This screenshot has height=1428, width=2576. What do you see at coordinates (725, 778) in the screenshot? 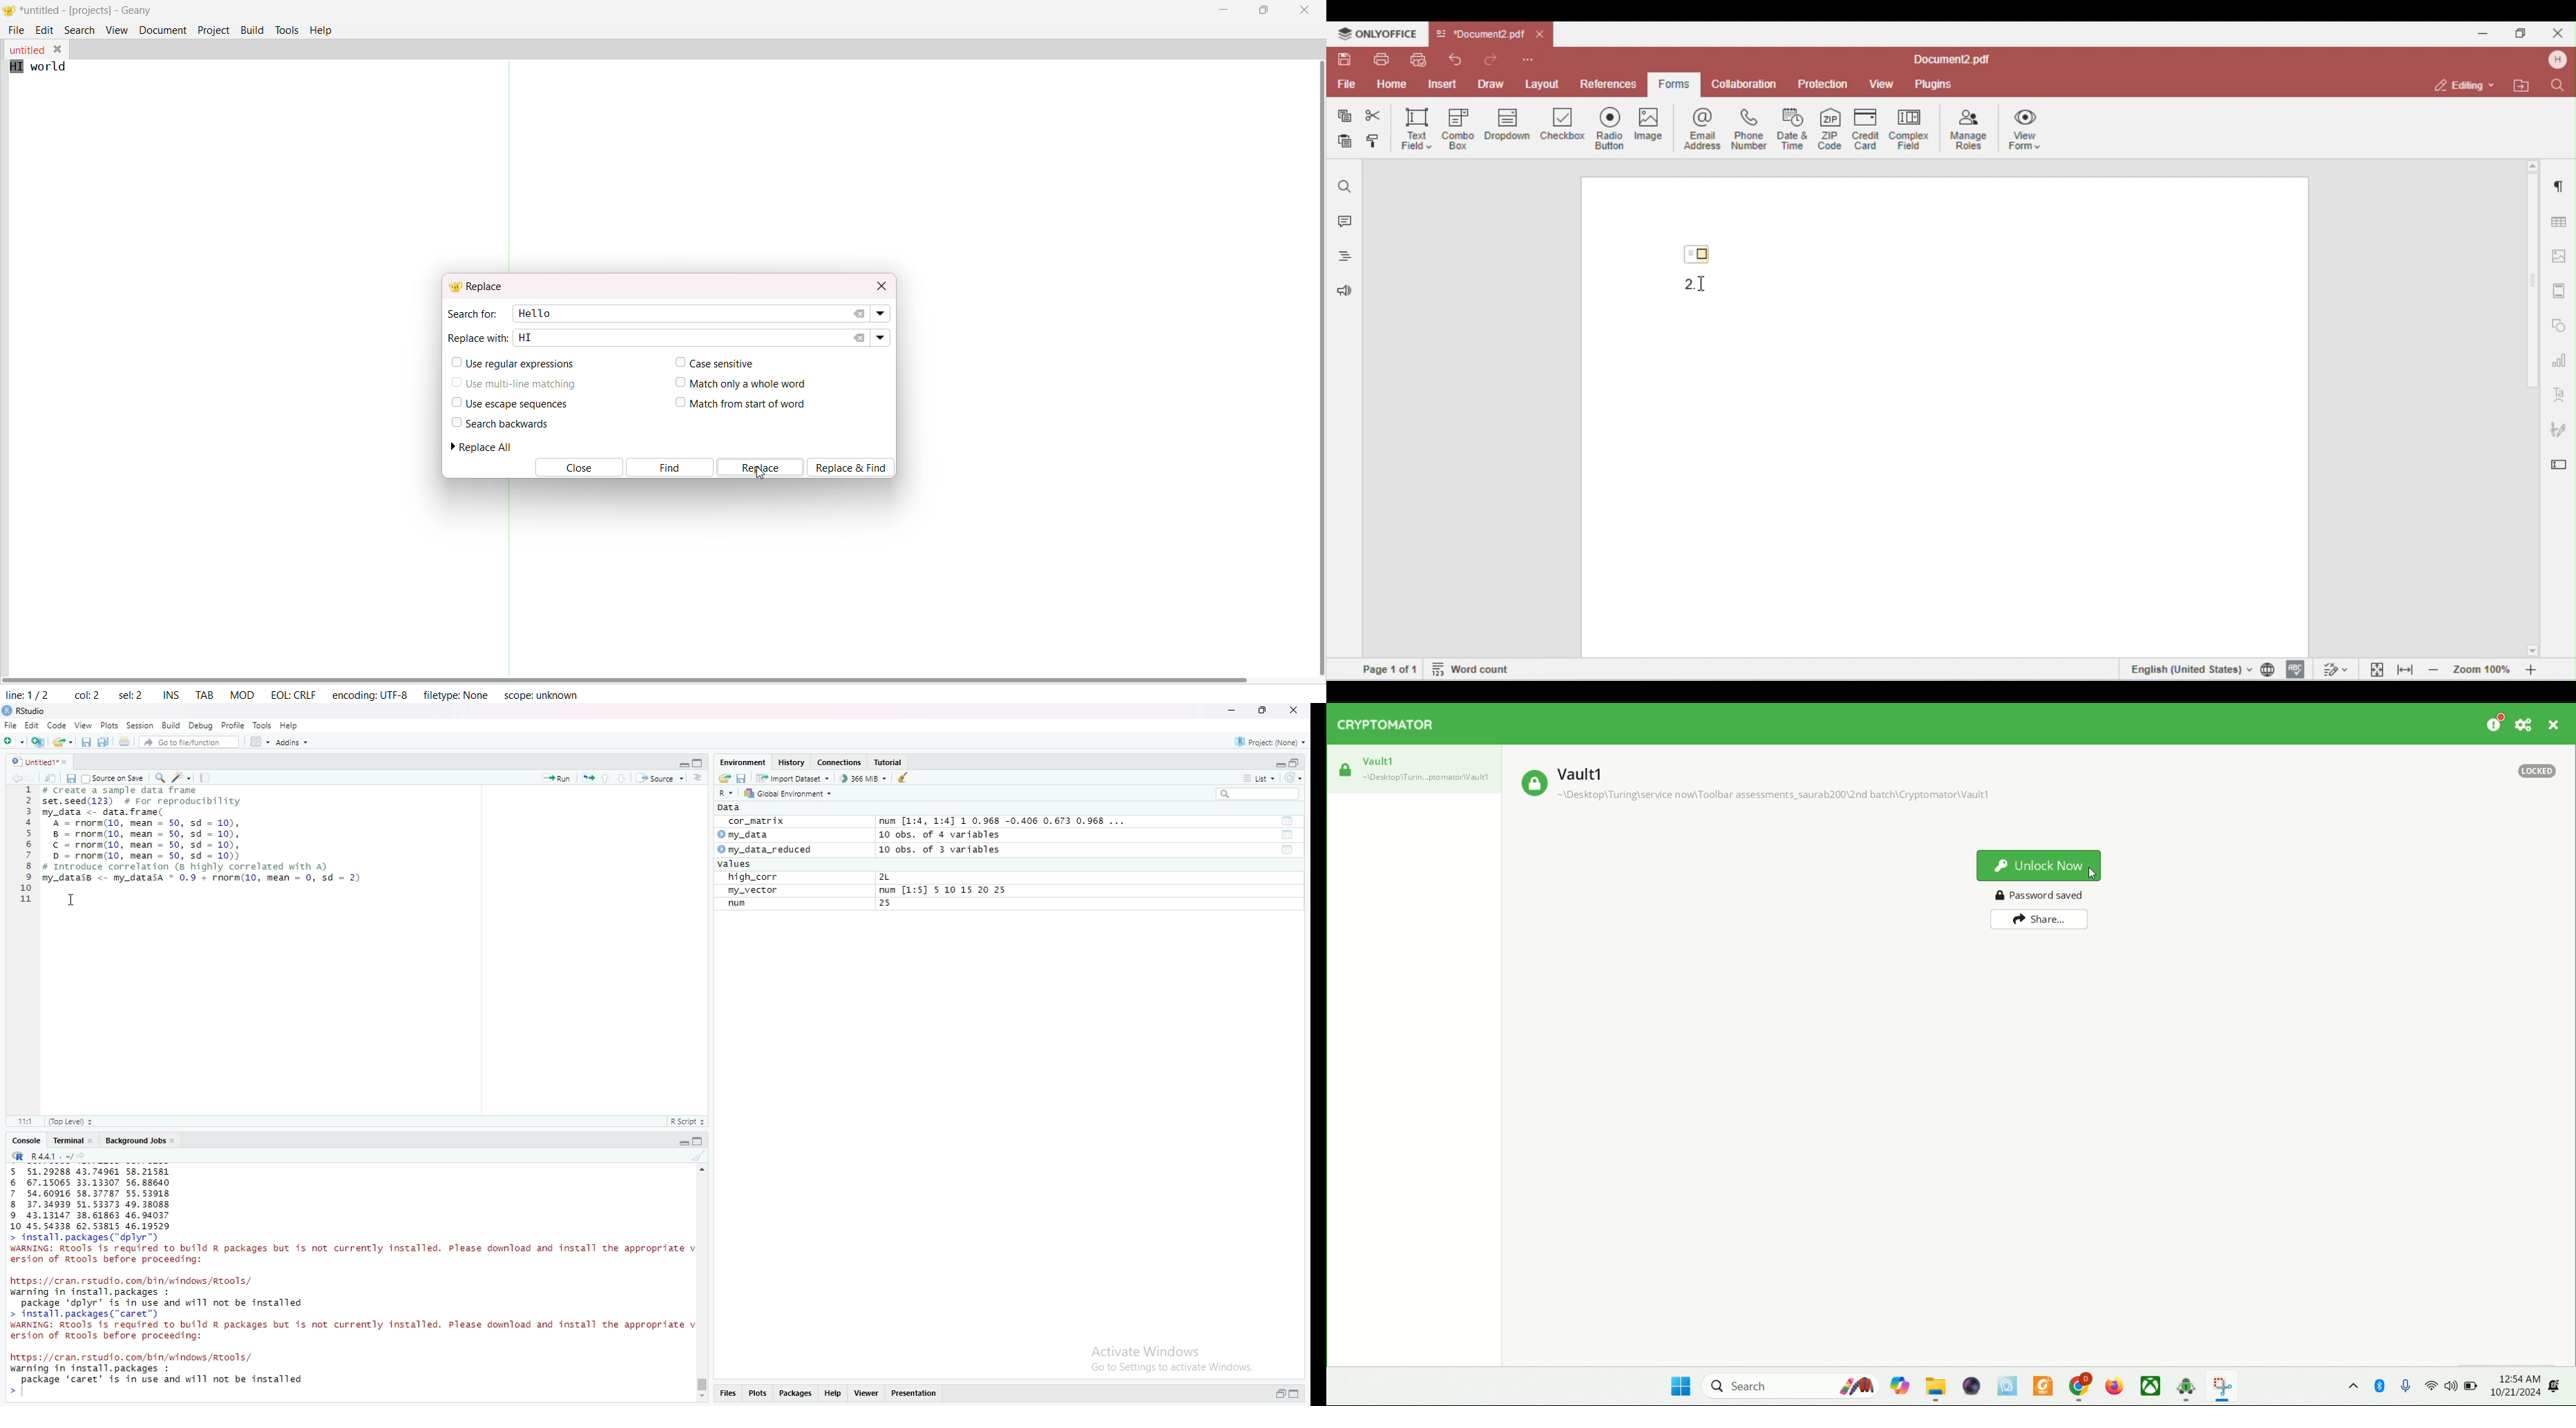
I see `share` at bounding box center [725, 778].